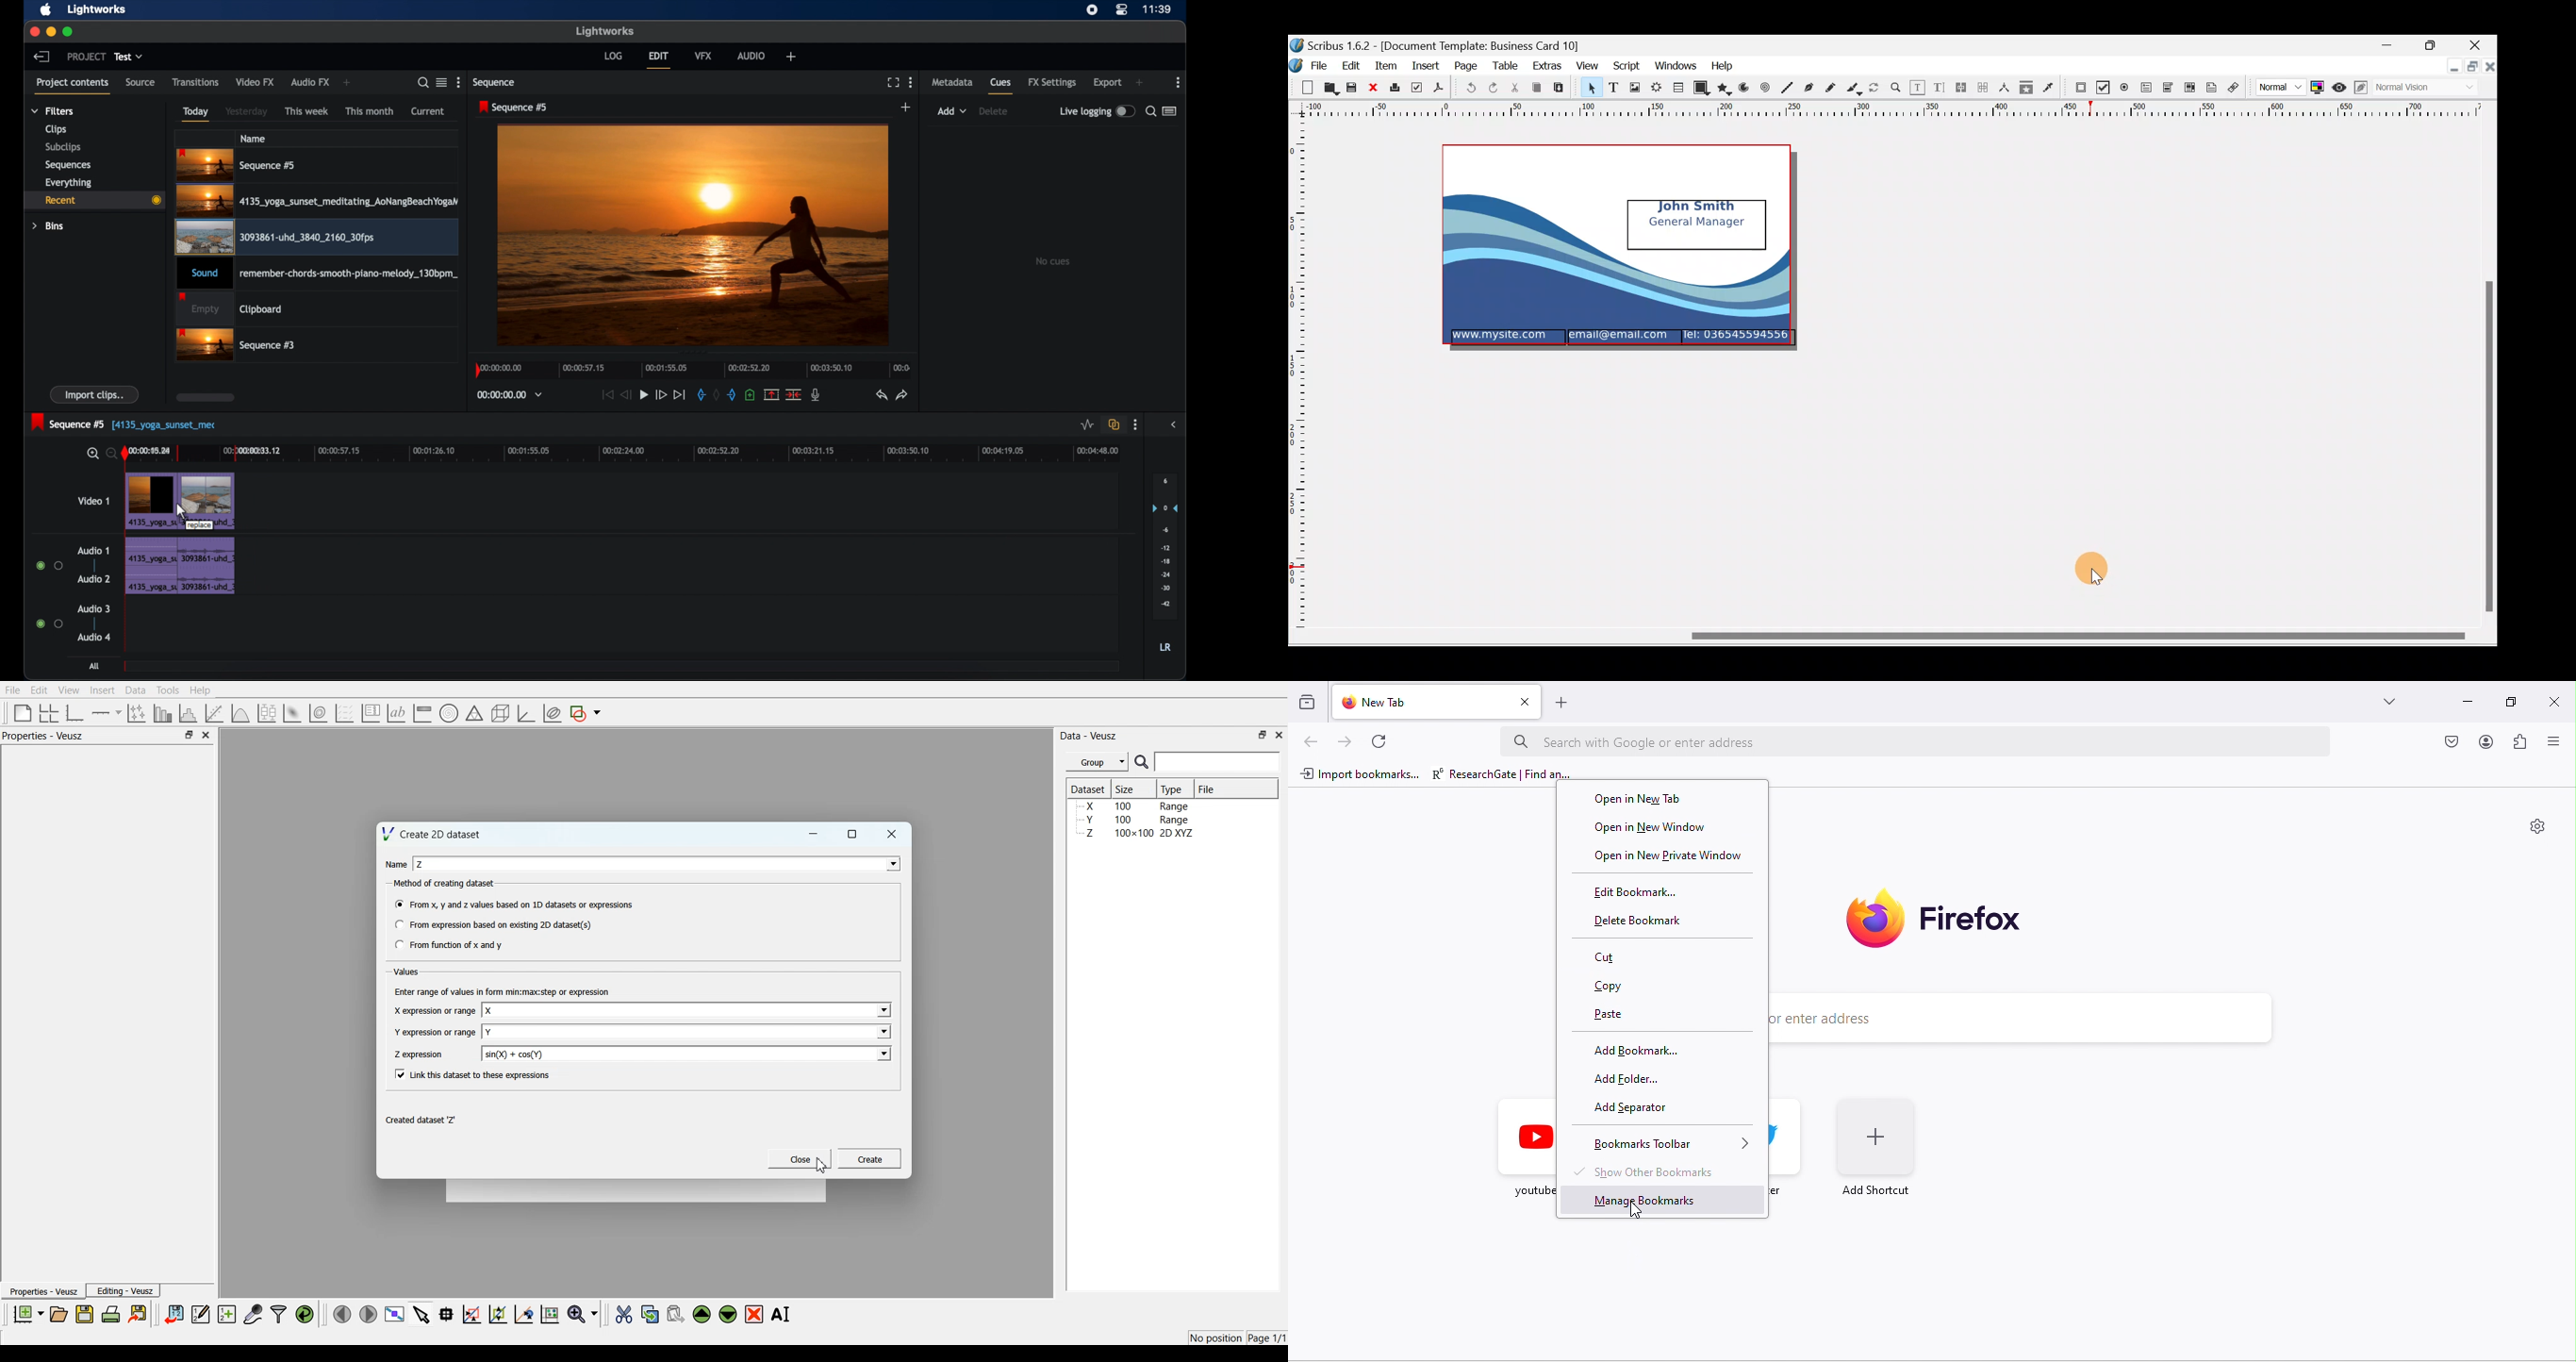 The image size is (2576, 1372). Describe the element at coordinates (1875, 88) in the screenshot. I see `Rotate item` at that location.